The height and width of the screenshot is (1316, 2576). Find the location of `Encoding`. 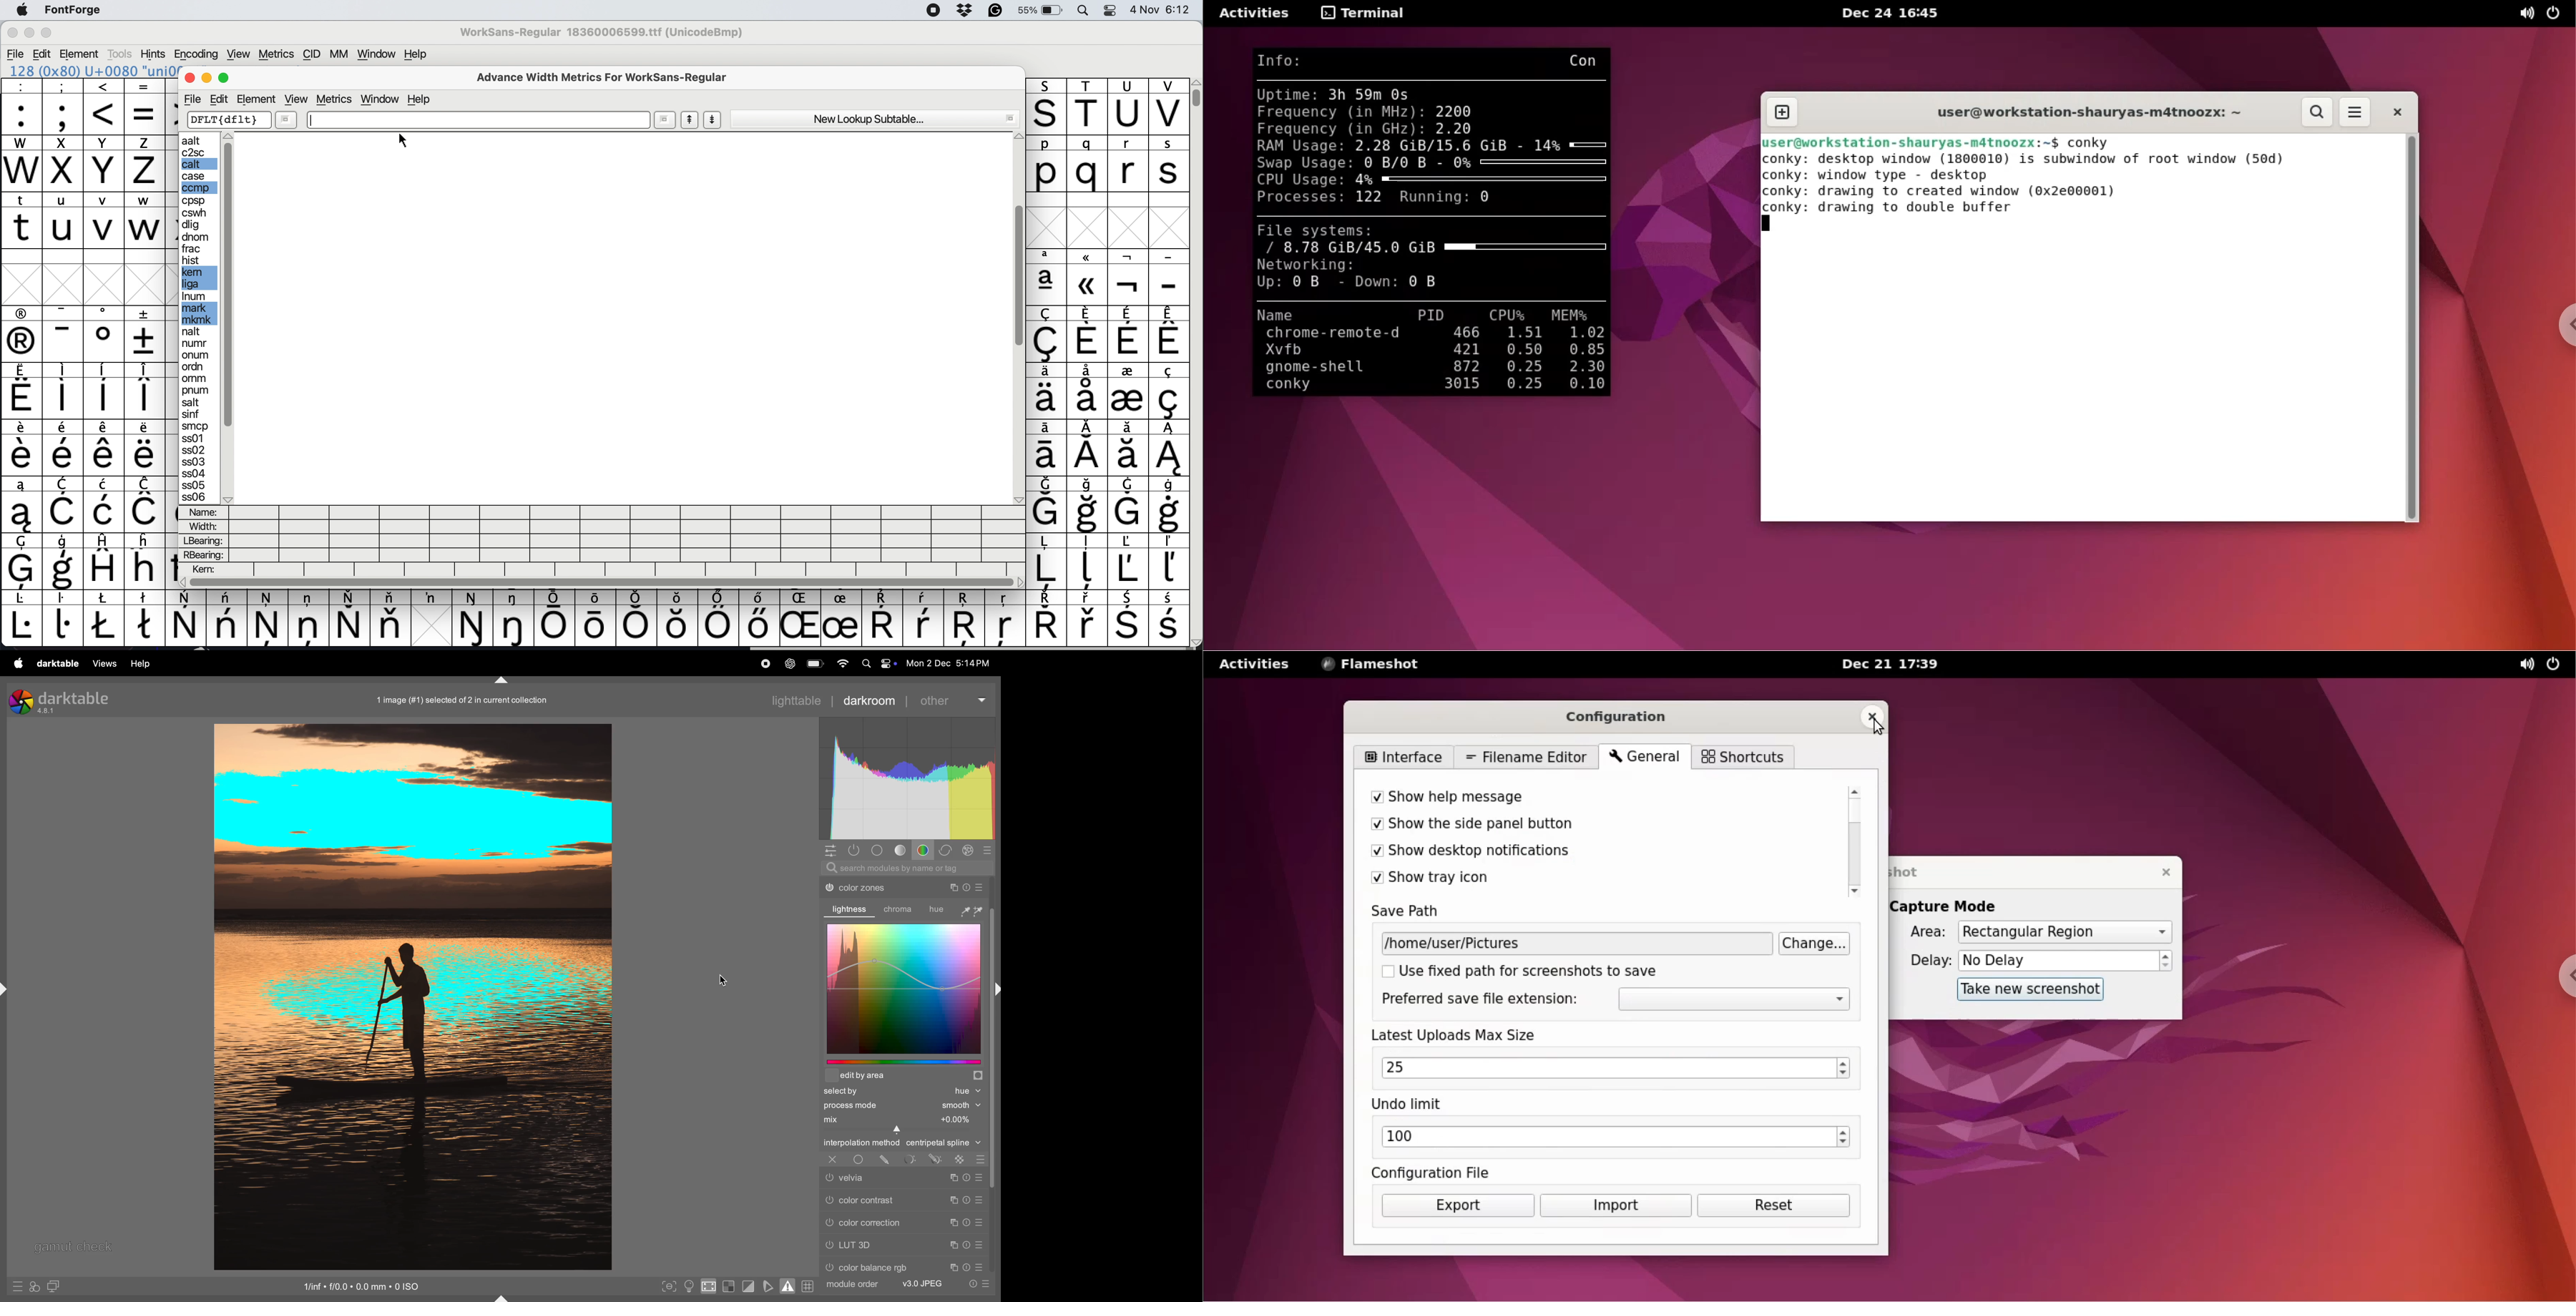

Encoding is located at coordinates (196, 54).